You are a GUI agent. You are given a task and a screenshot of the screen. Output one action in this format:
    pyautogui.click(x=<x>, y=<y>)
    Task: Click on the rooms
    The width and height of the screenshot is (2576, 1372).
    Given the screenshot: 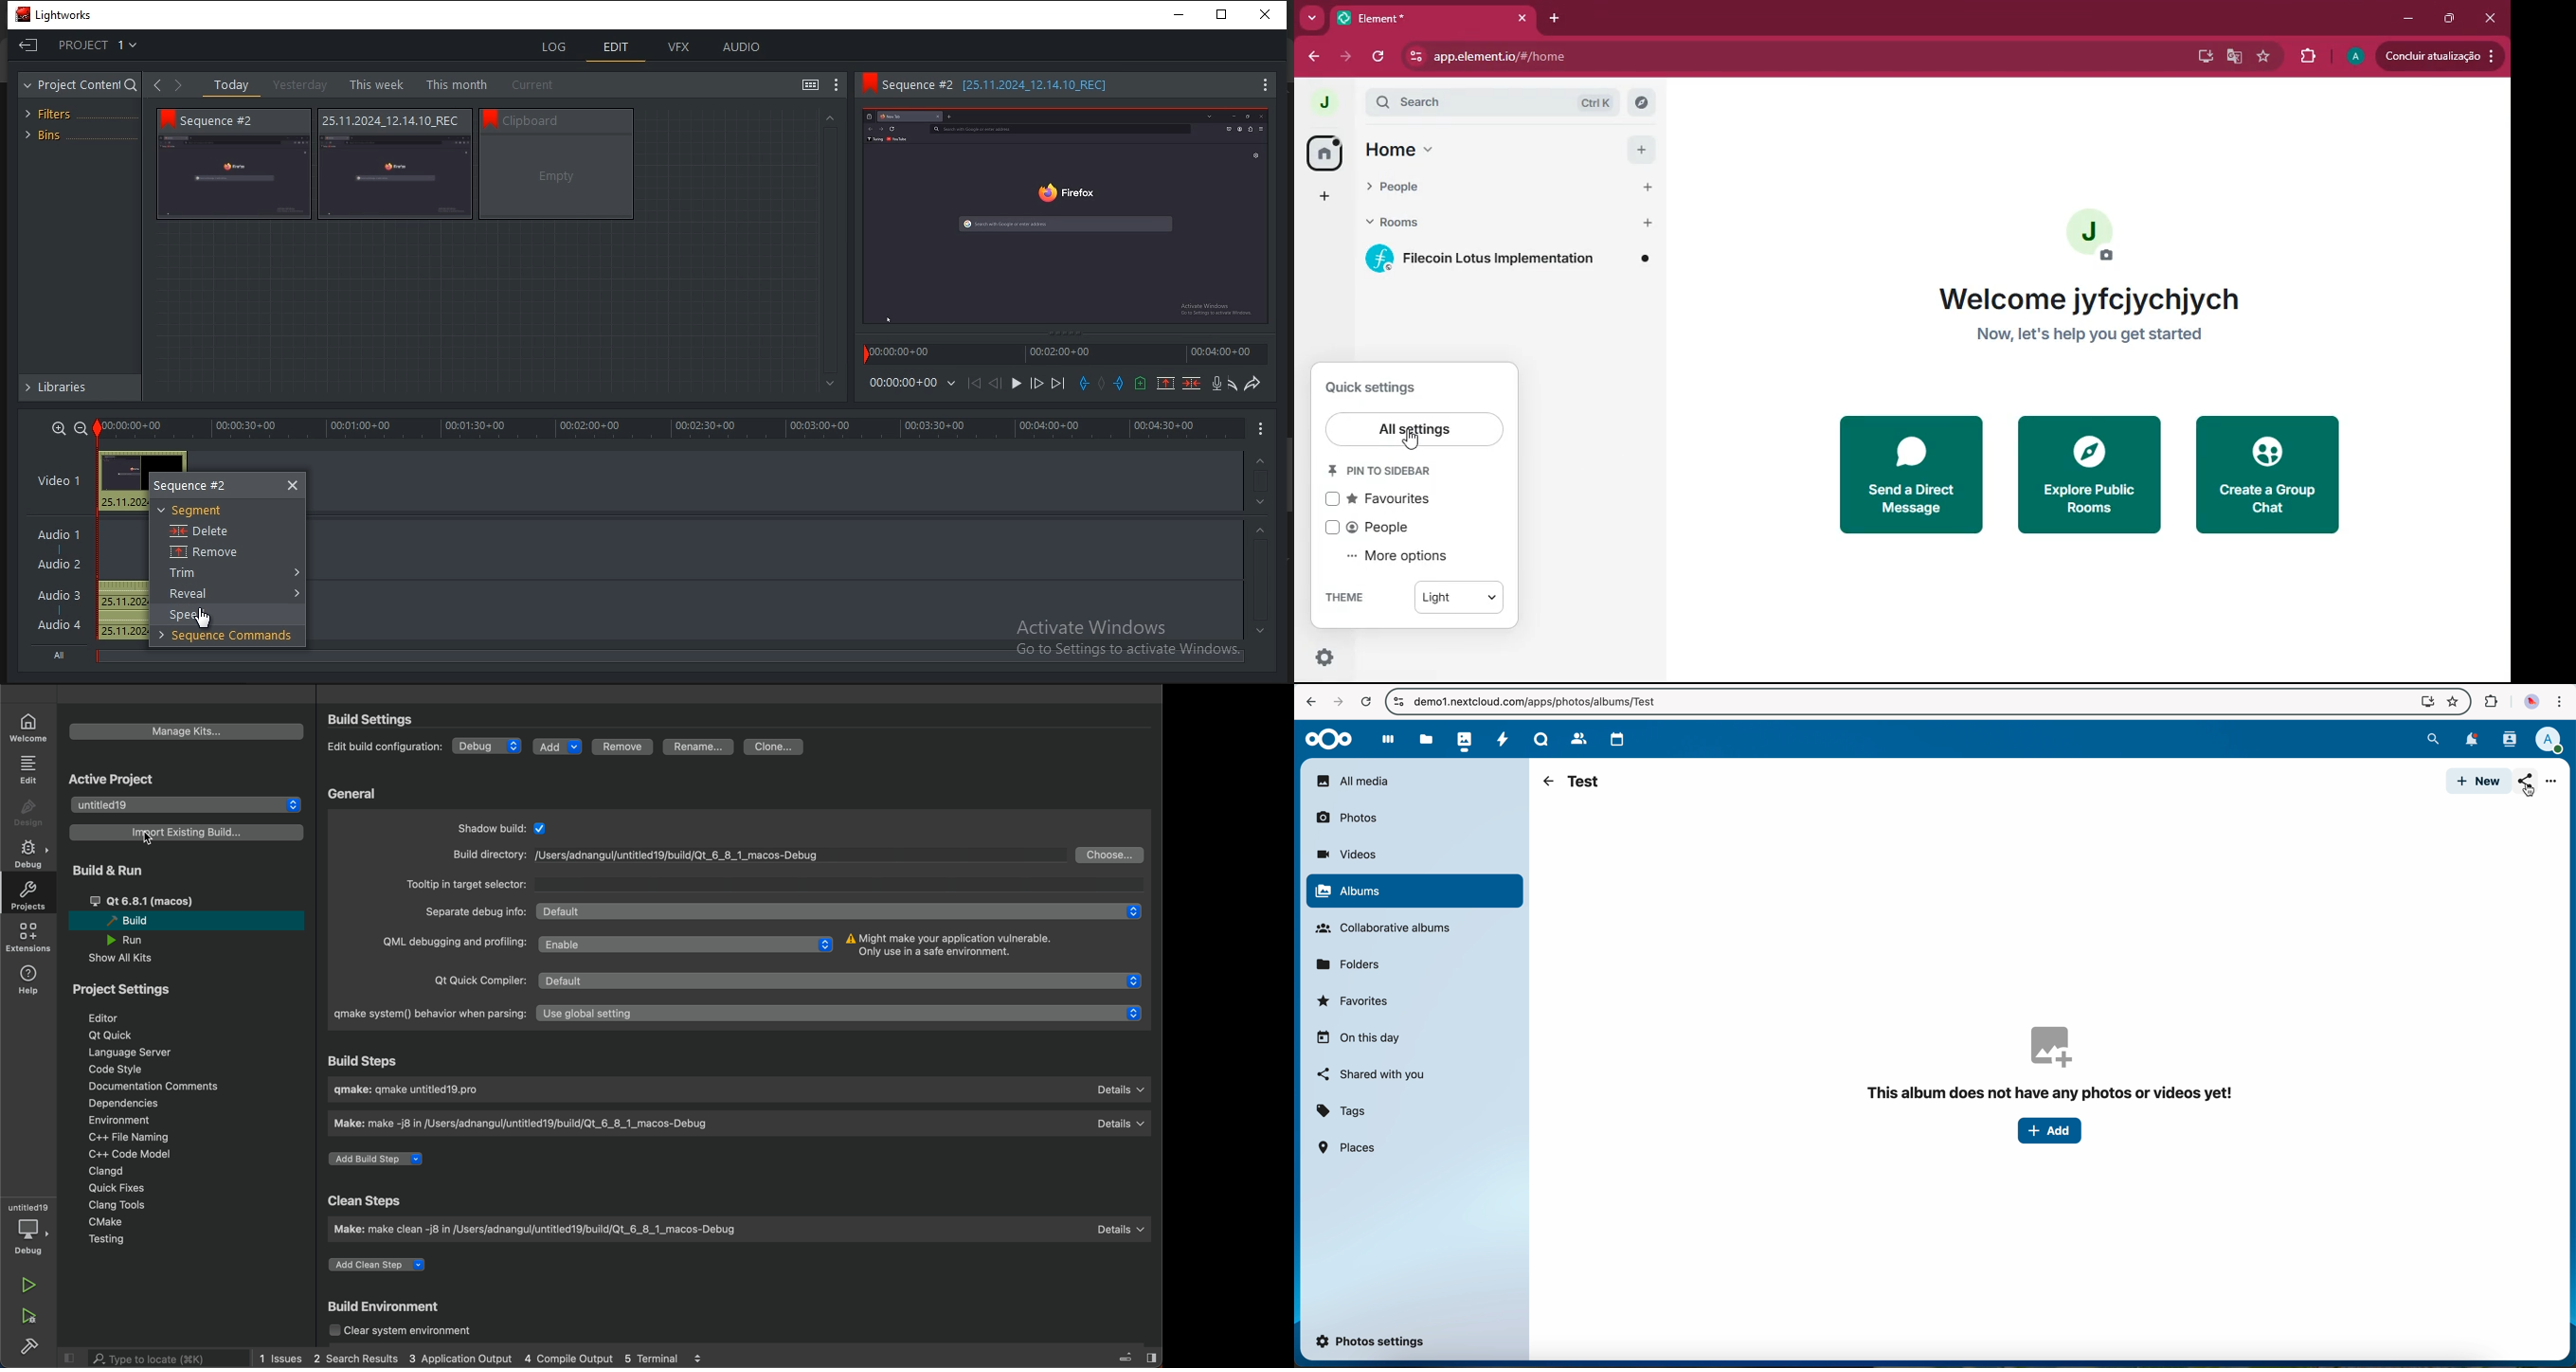 What is the action you would take?
    pyautogui.click(x=1460, y=222)
    